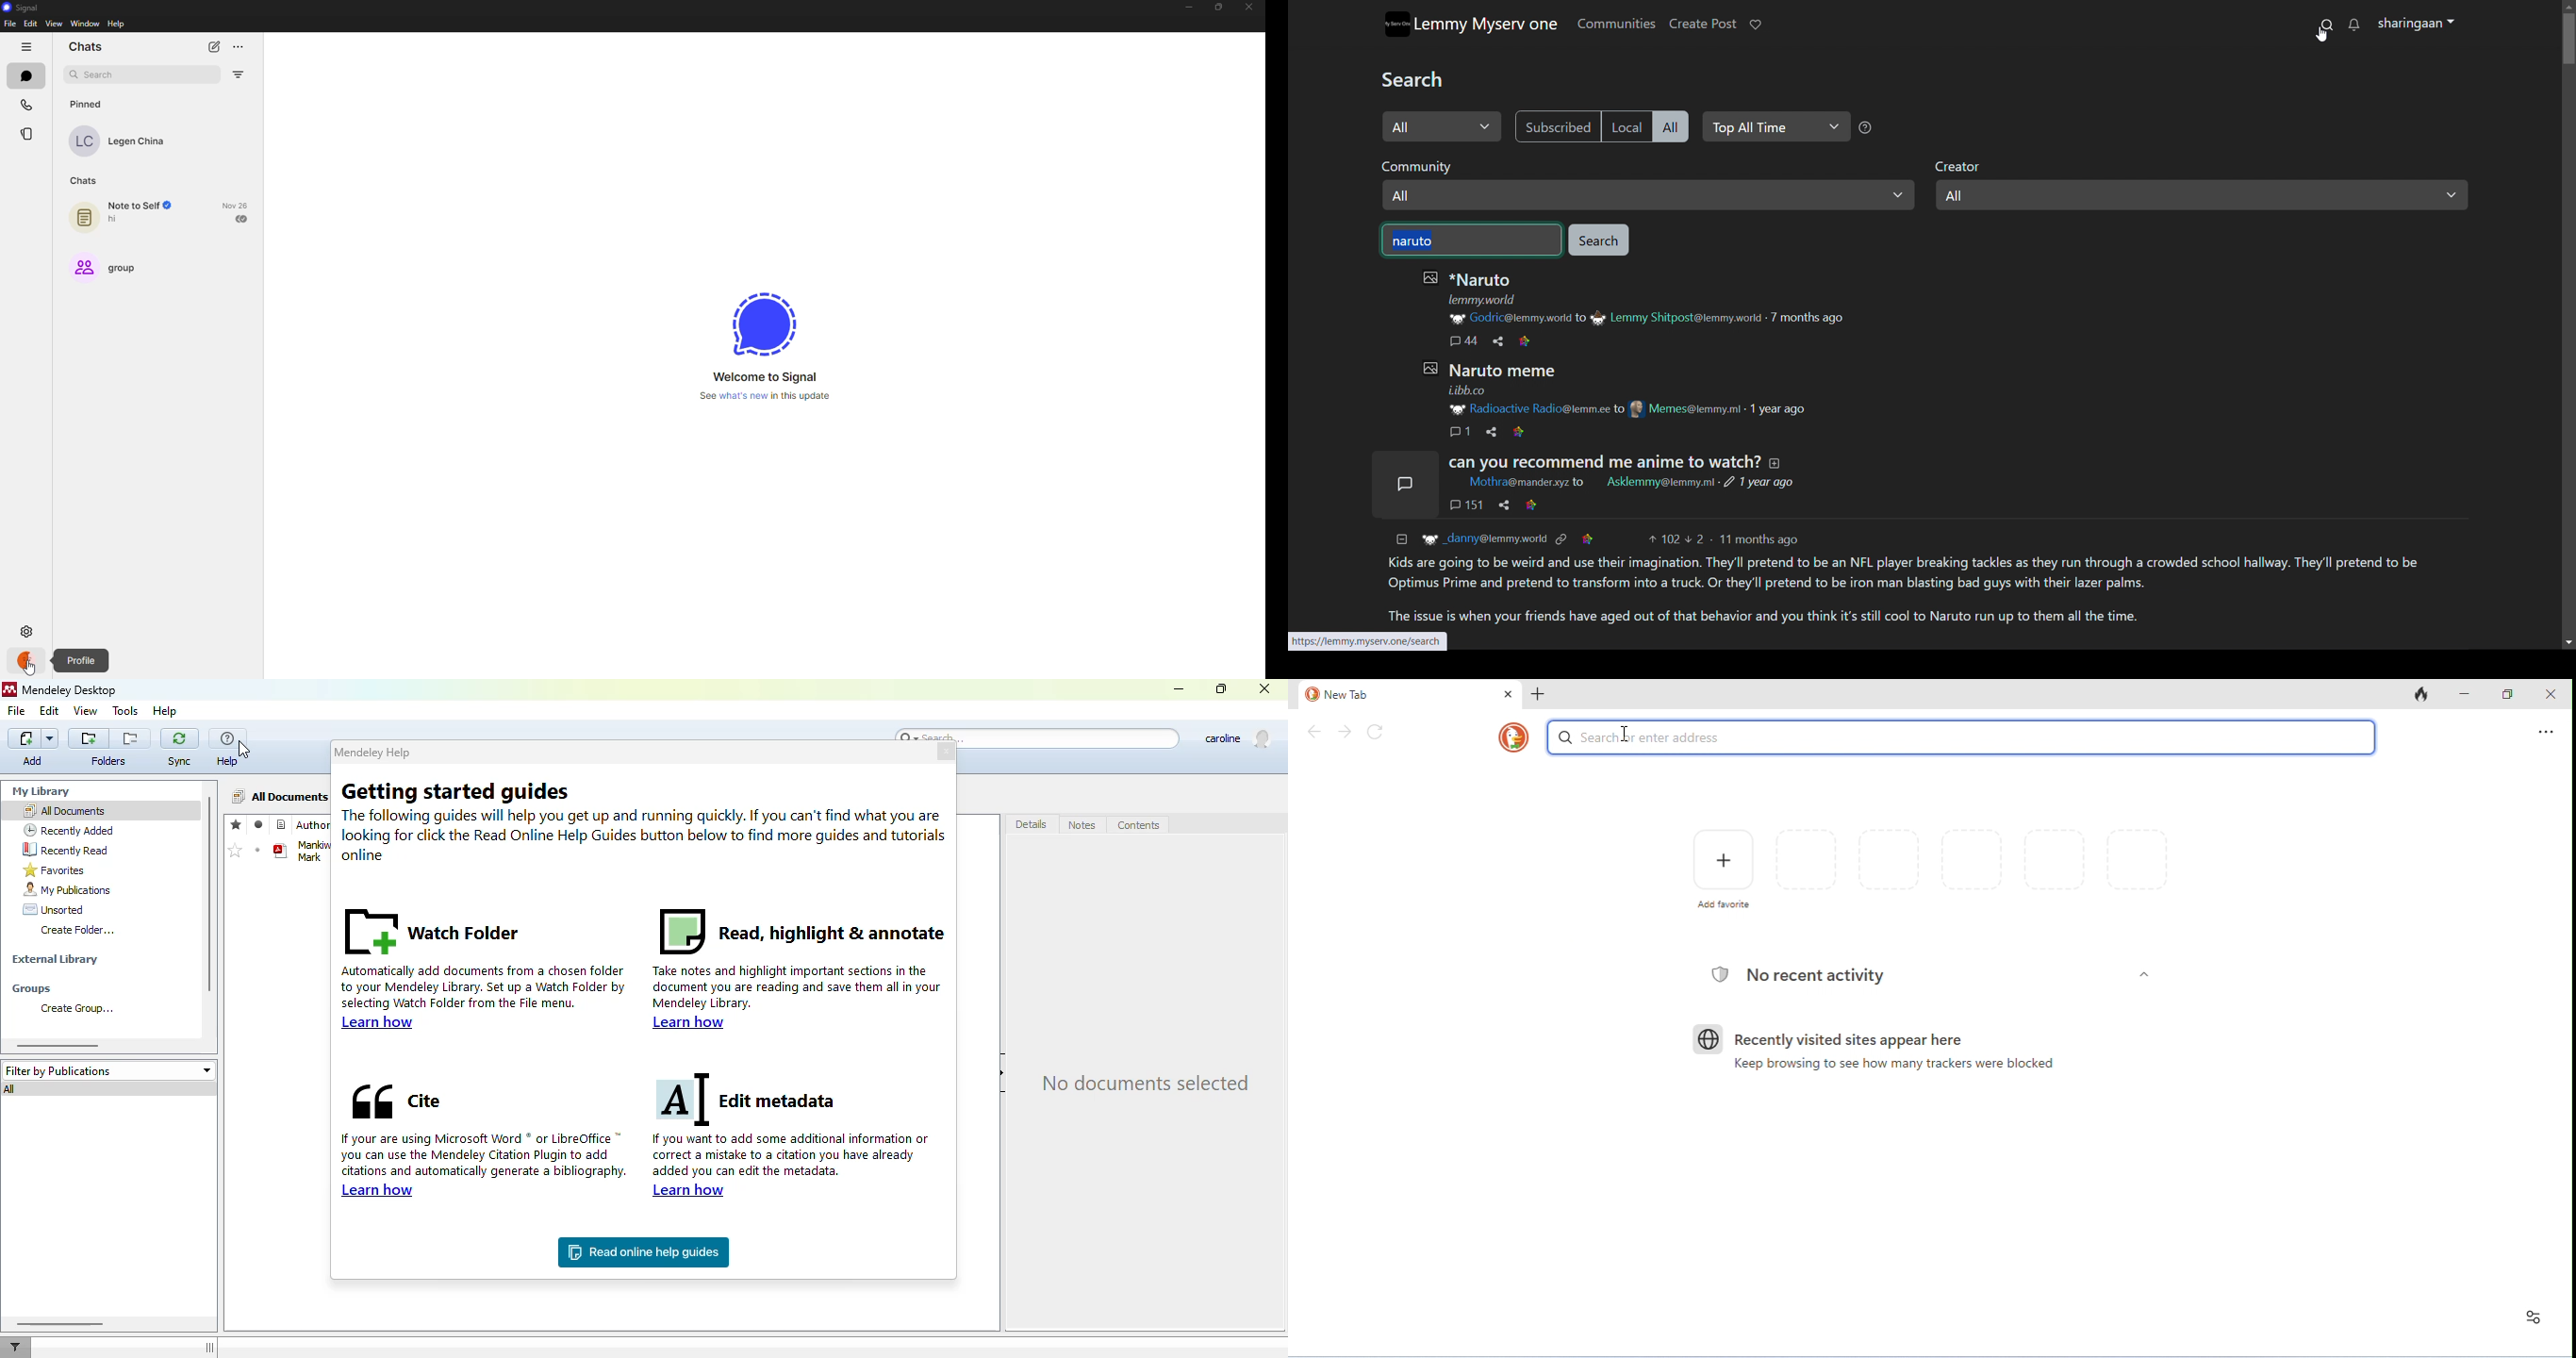 This screenshot has width=2576, height=1372. What do you see at coordinates (1248, 6) in the screenshot?
I see `close` at bounding box center [1248, 6].